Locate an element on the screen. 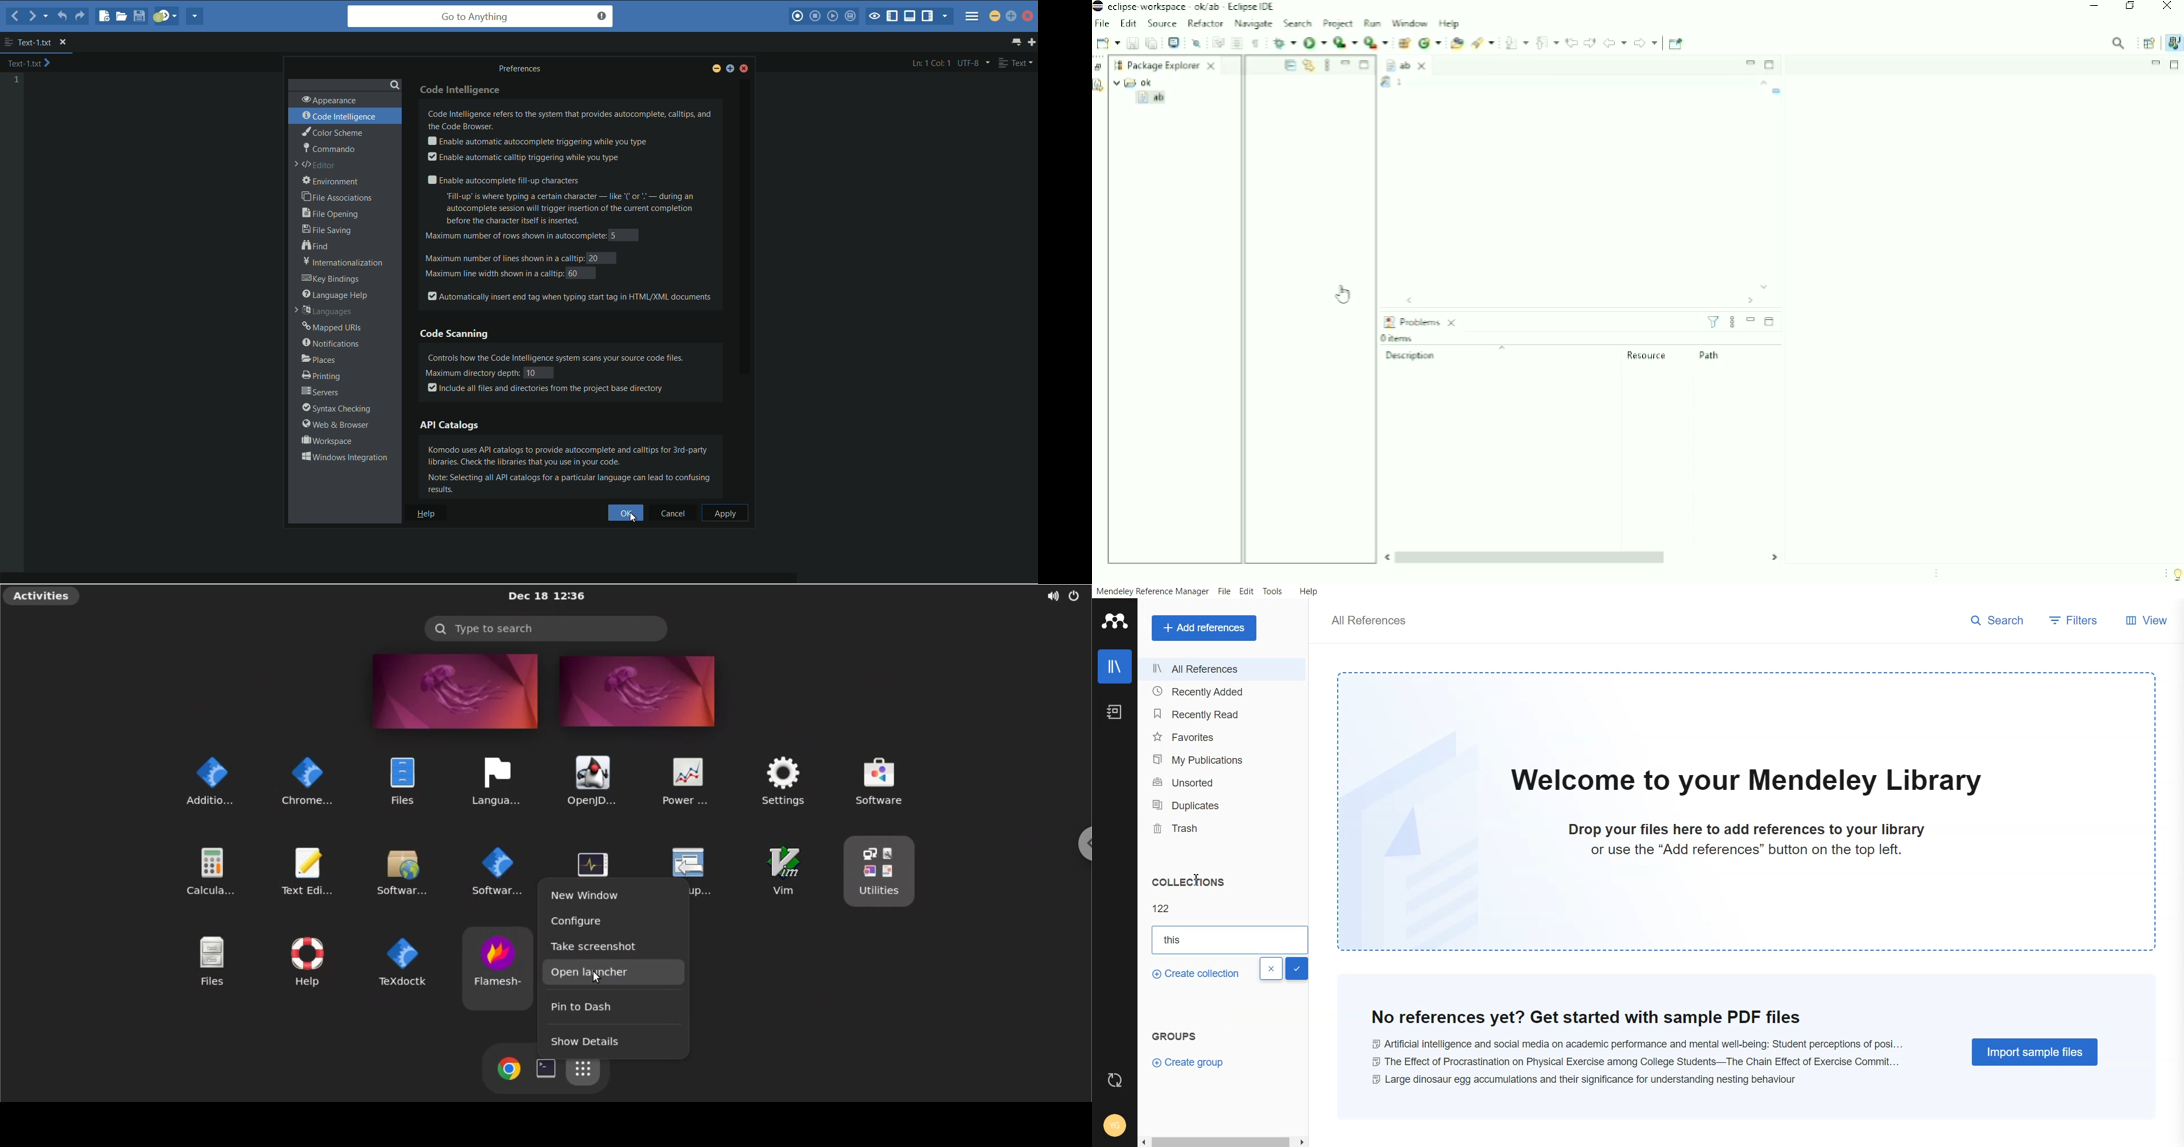 The width and height of the screenshot is (2184, 1148). File is located at coordinates (1225, 591).